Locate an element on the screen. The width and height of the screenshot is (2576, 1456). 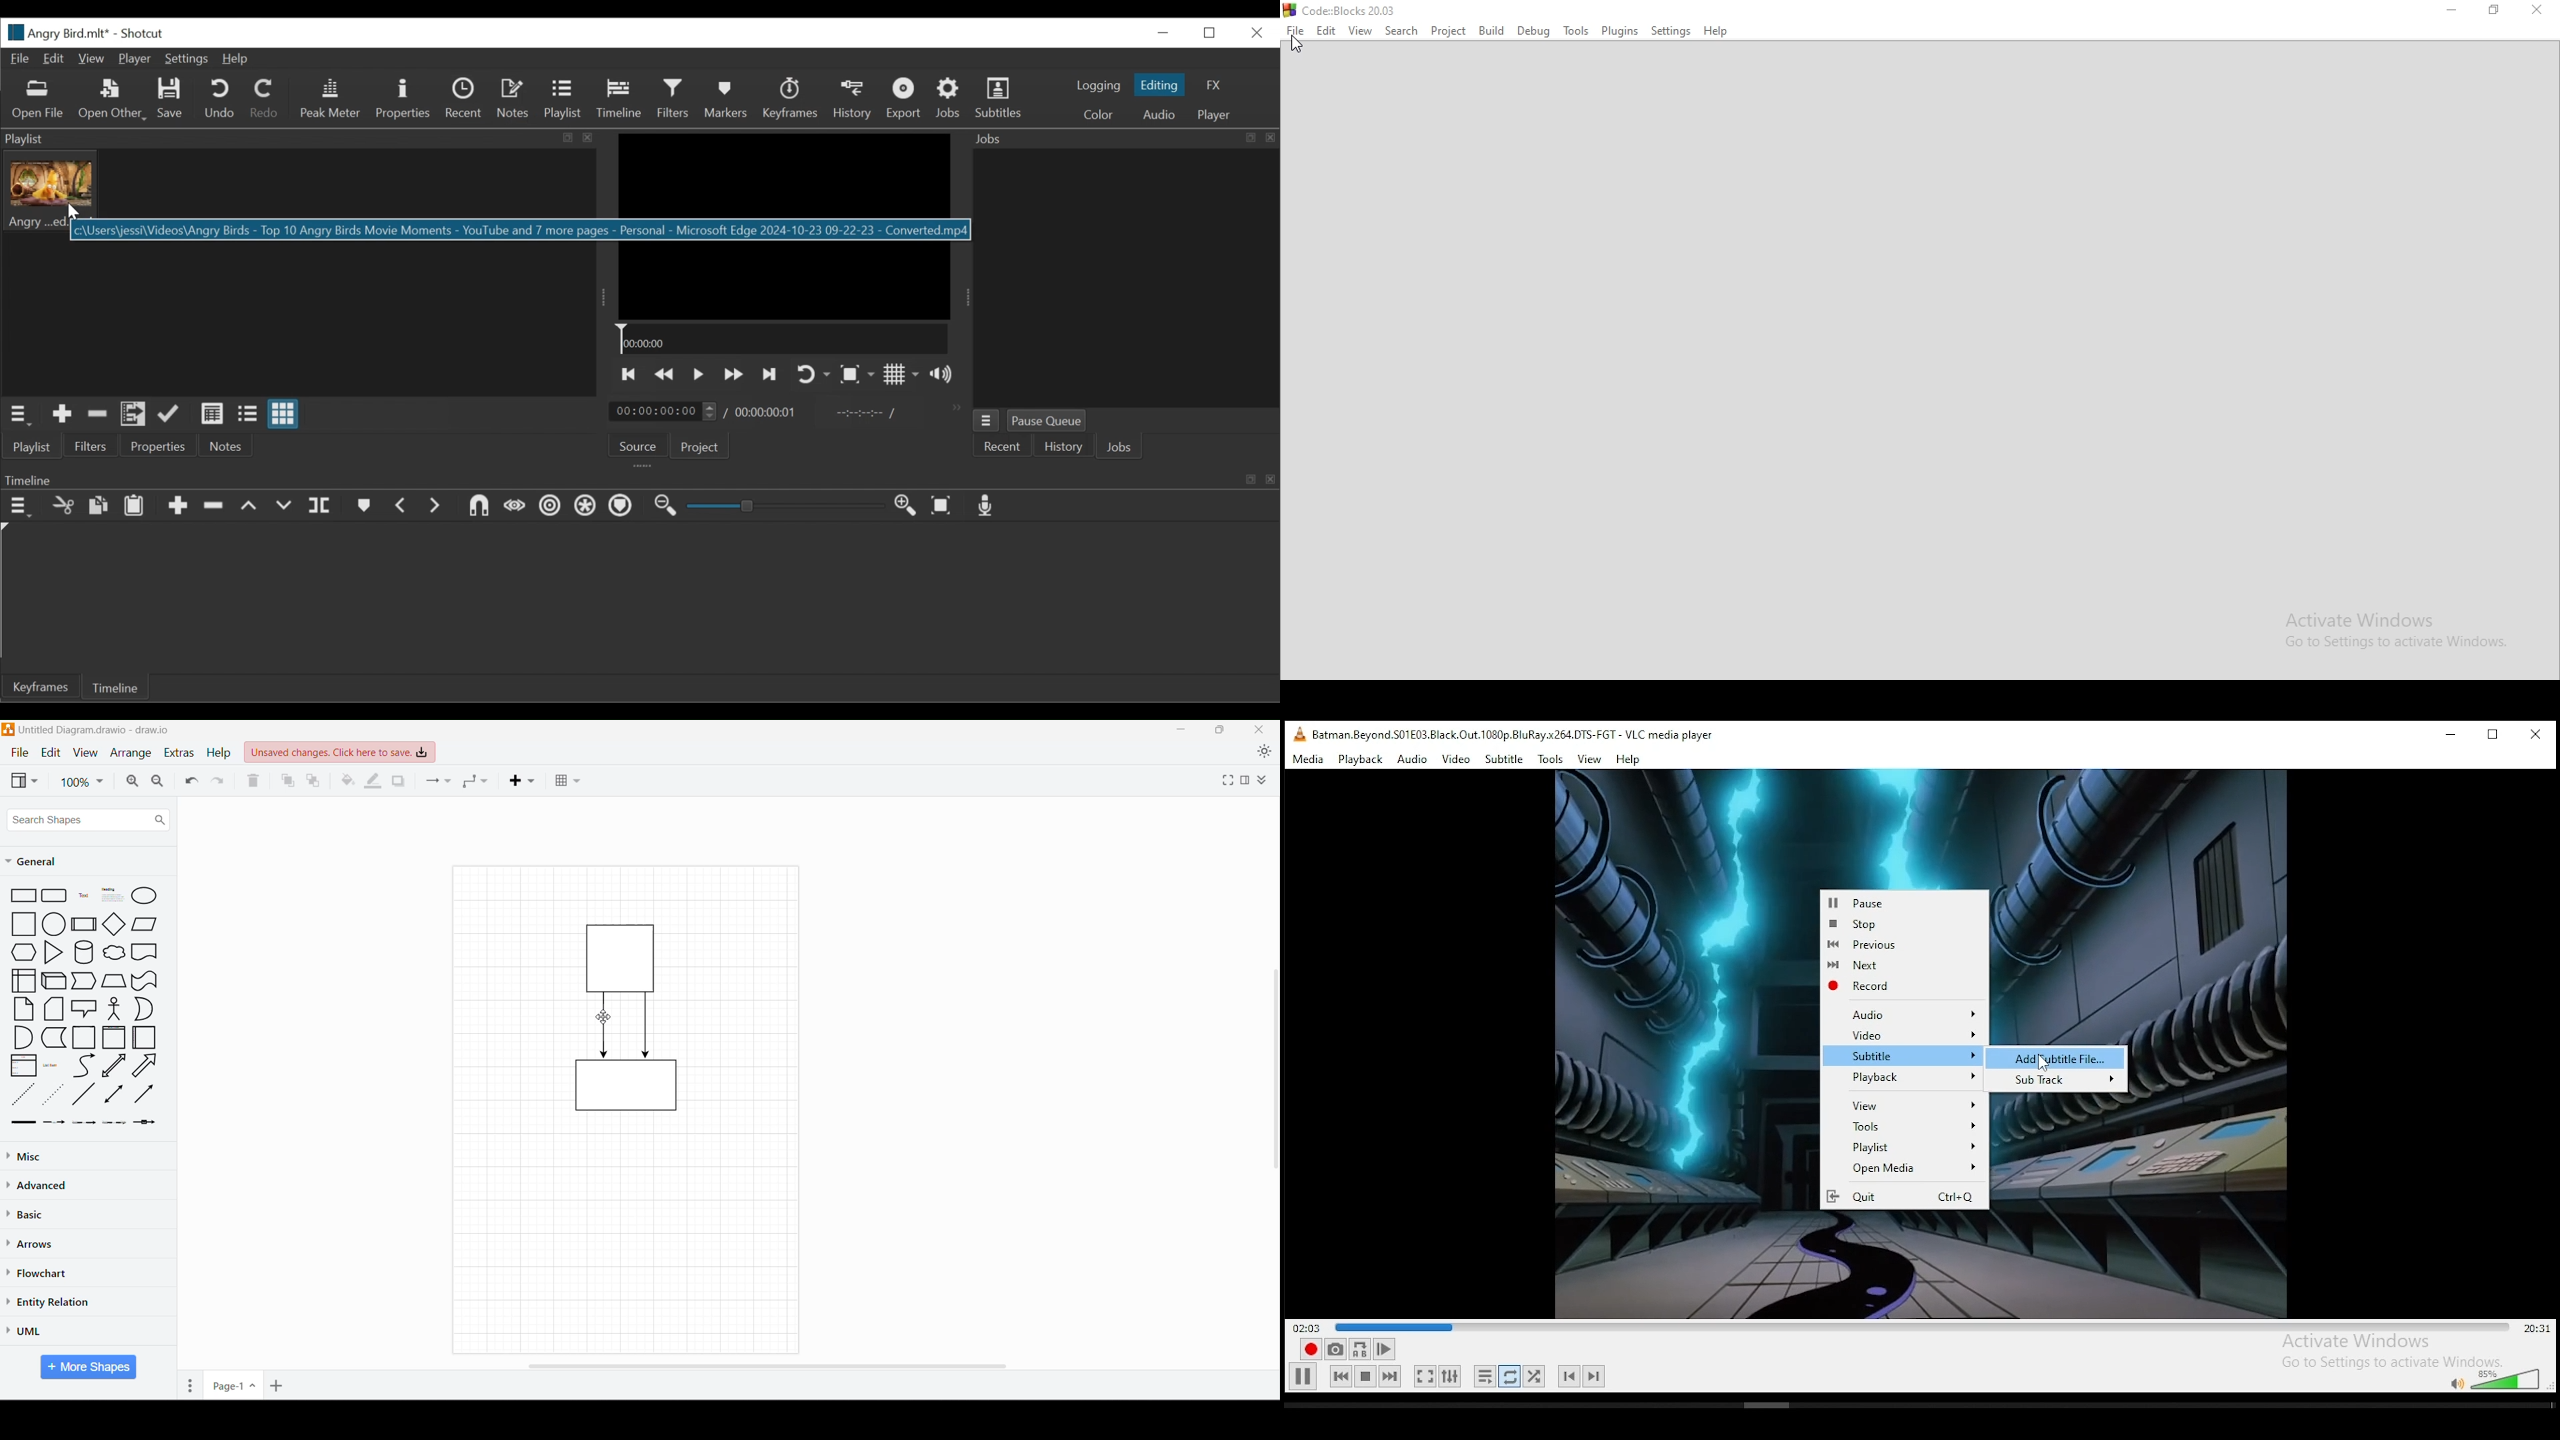
Open Other is located at coordinates (111, 99).